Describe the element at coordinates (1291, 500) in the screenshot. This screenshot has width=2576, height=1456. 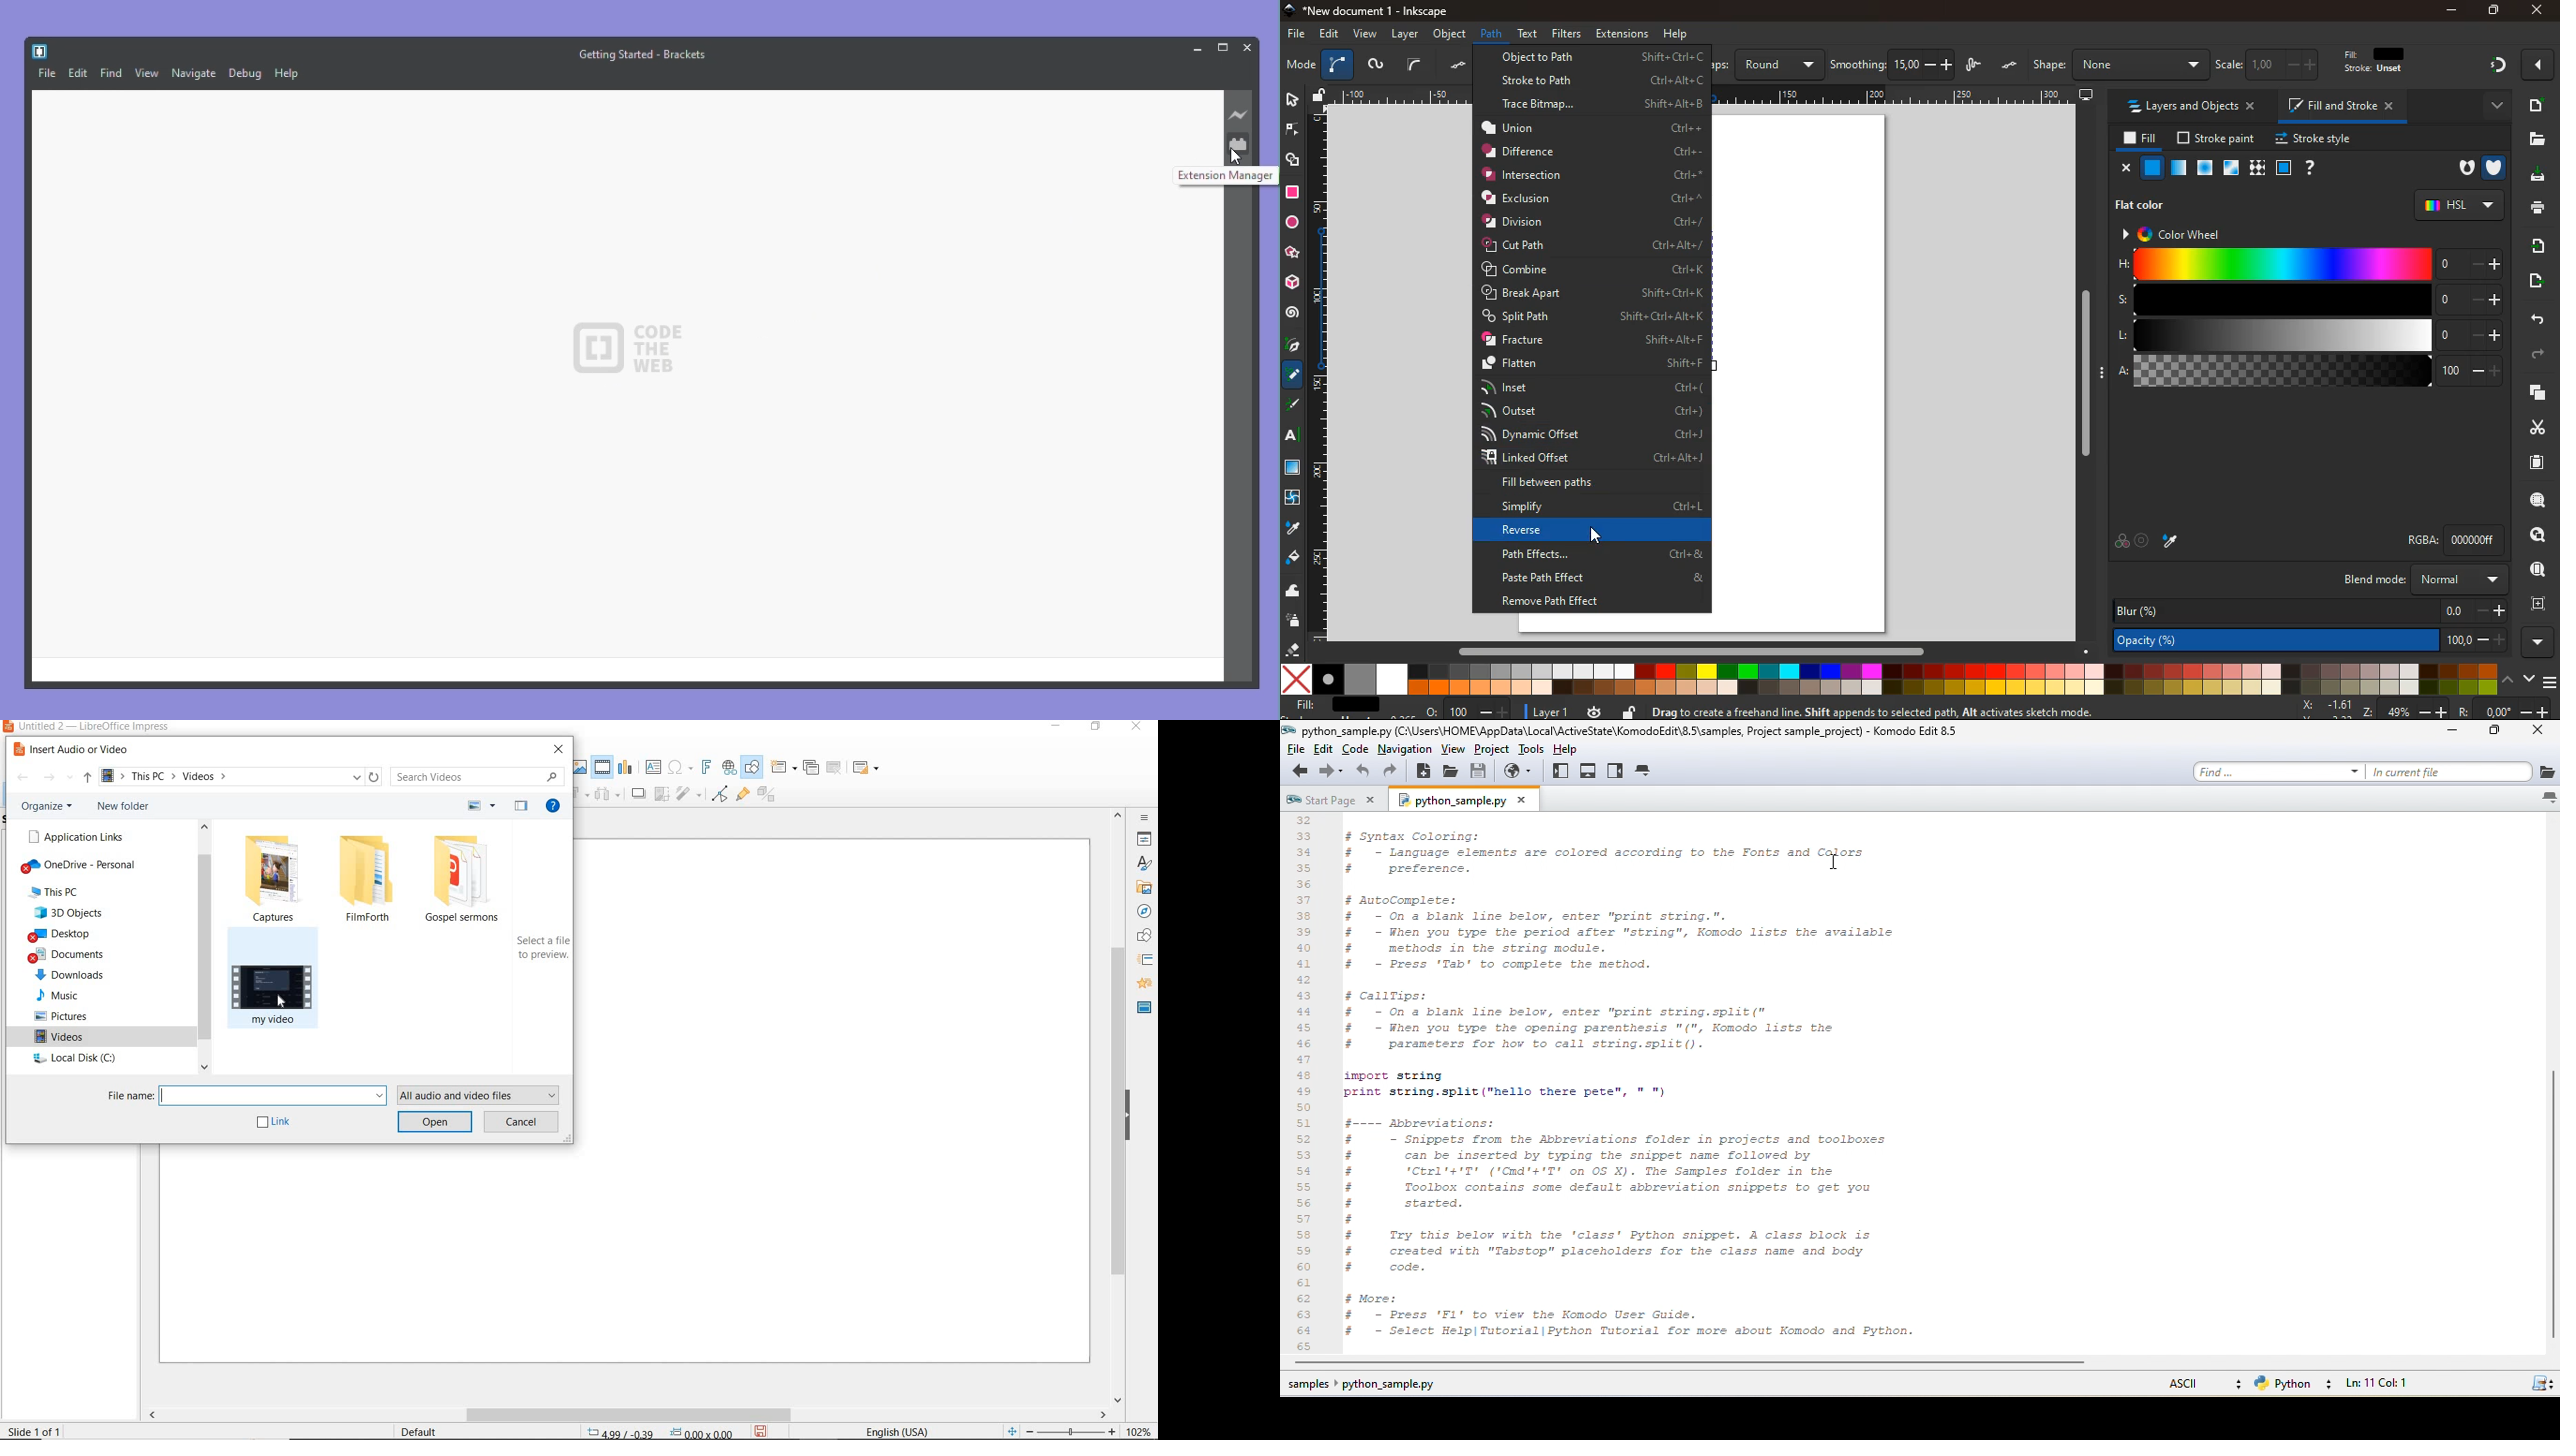
I see `twist` at that location.